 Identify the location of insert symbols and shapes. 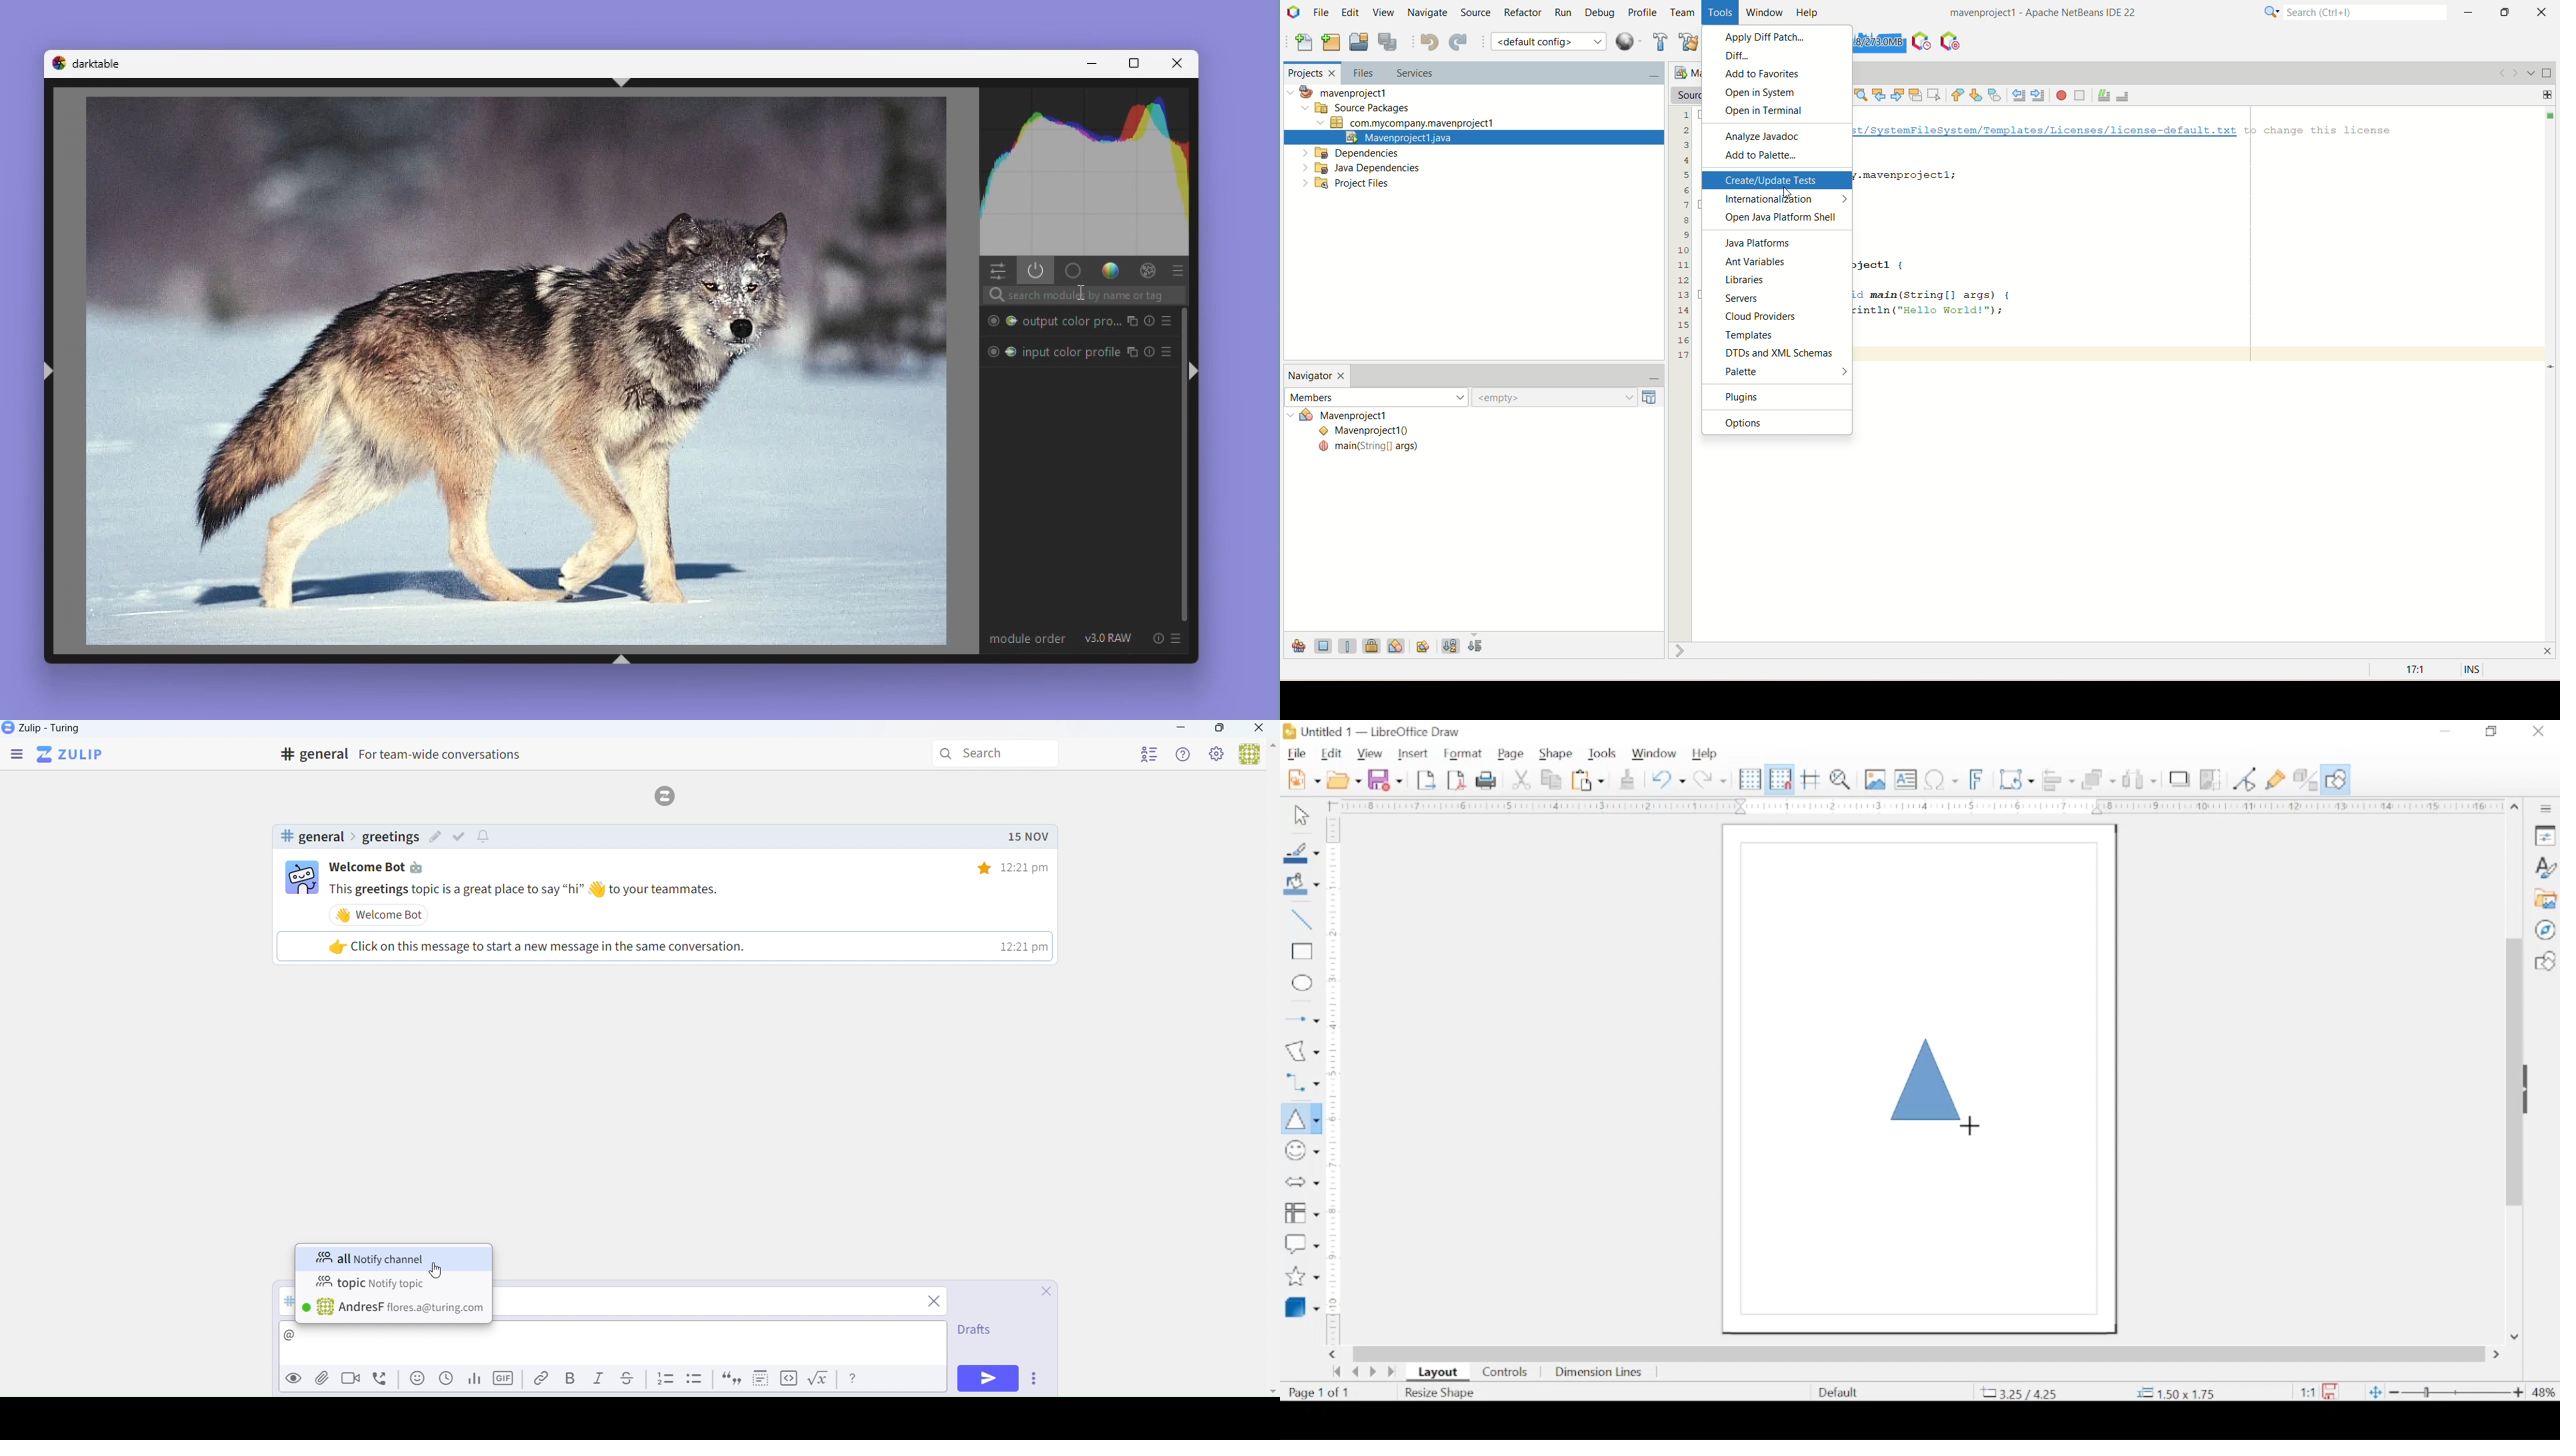
(1301, 1151).